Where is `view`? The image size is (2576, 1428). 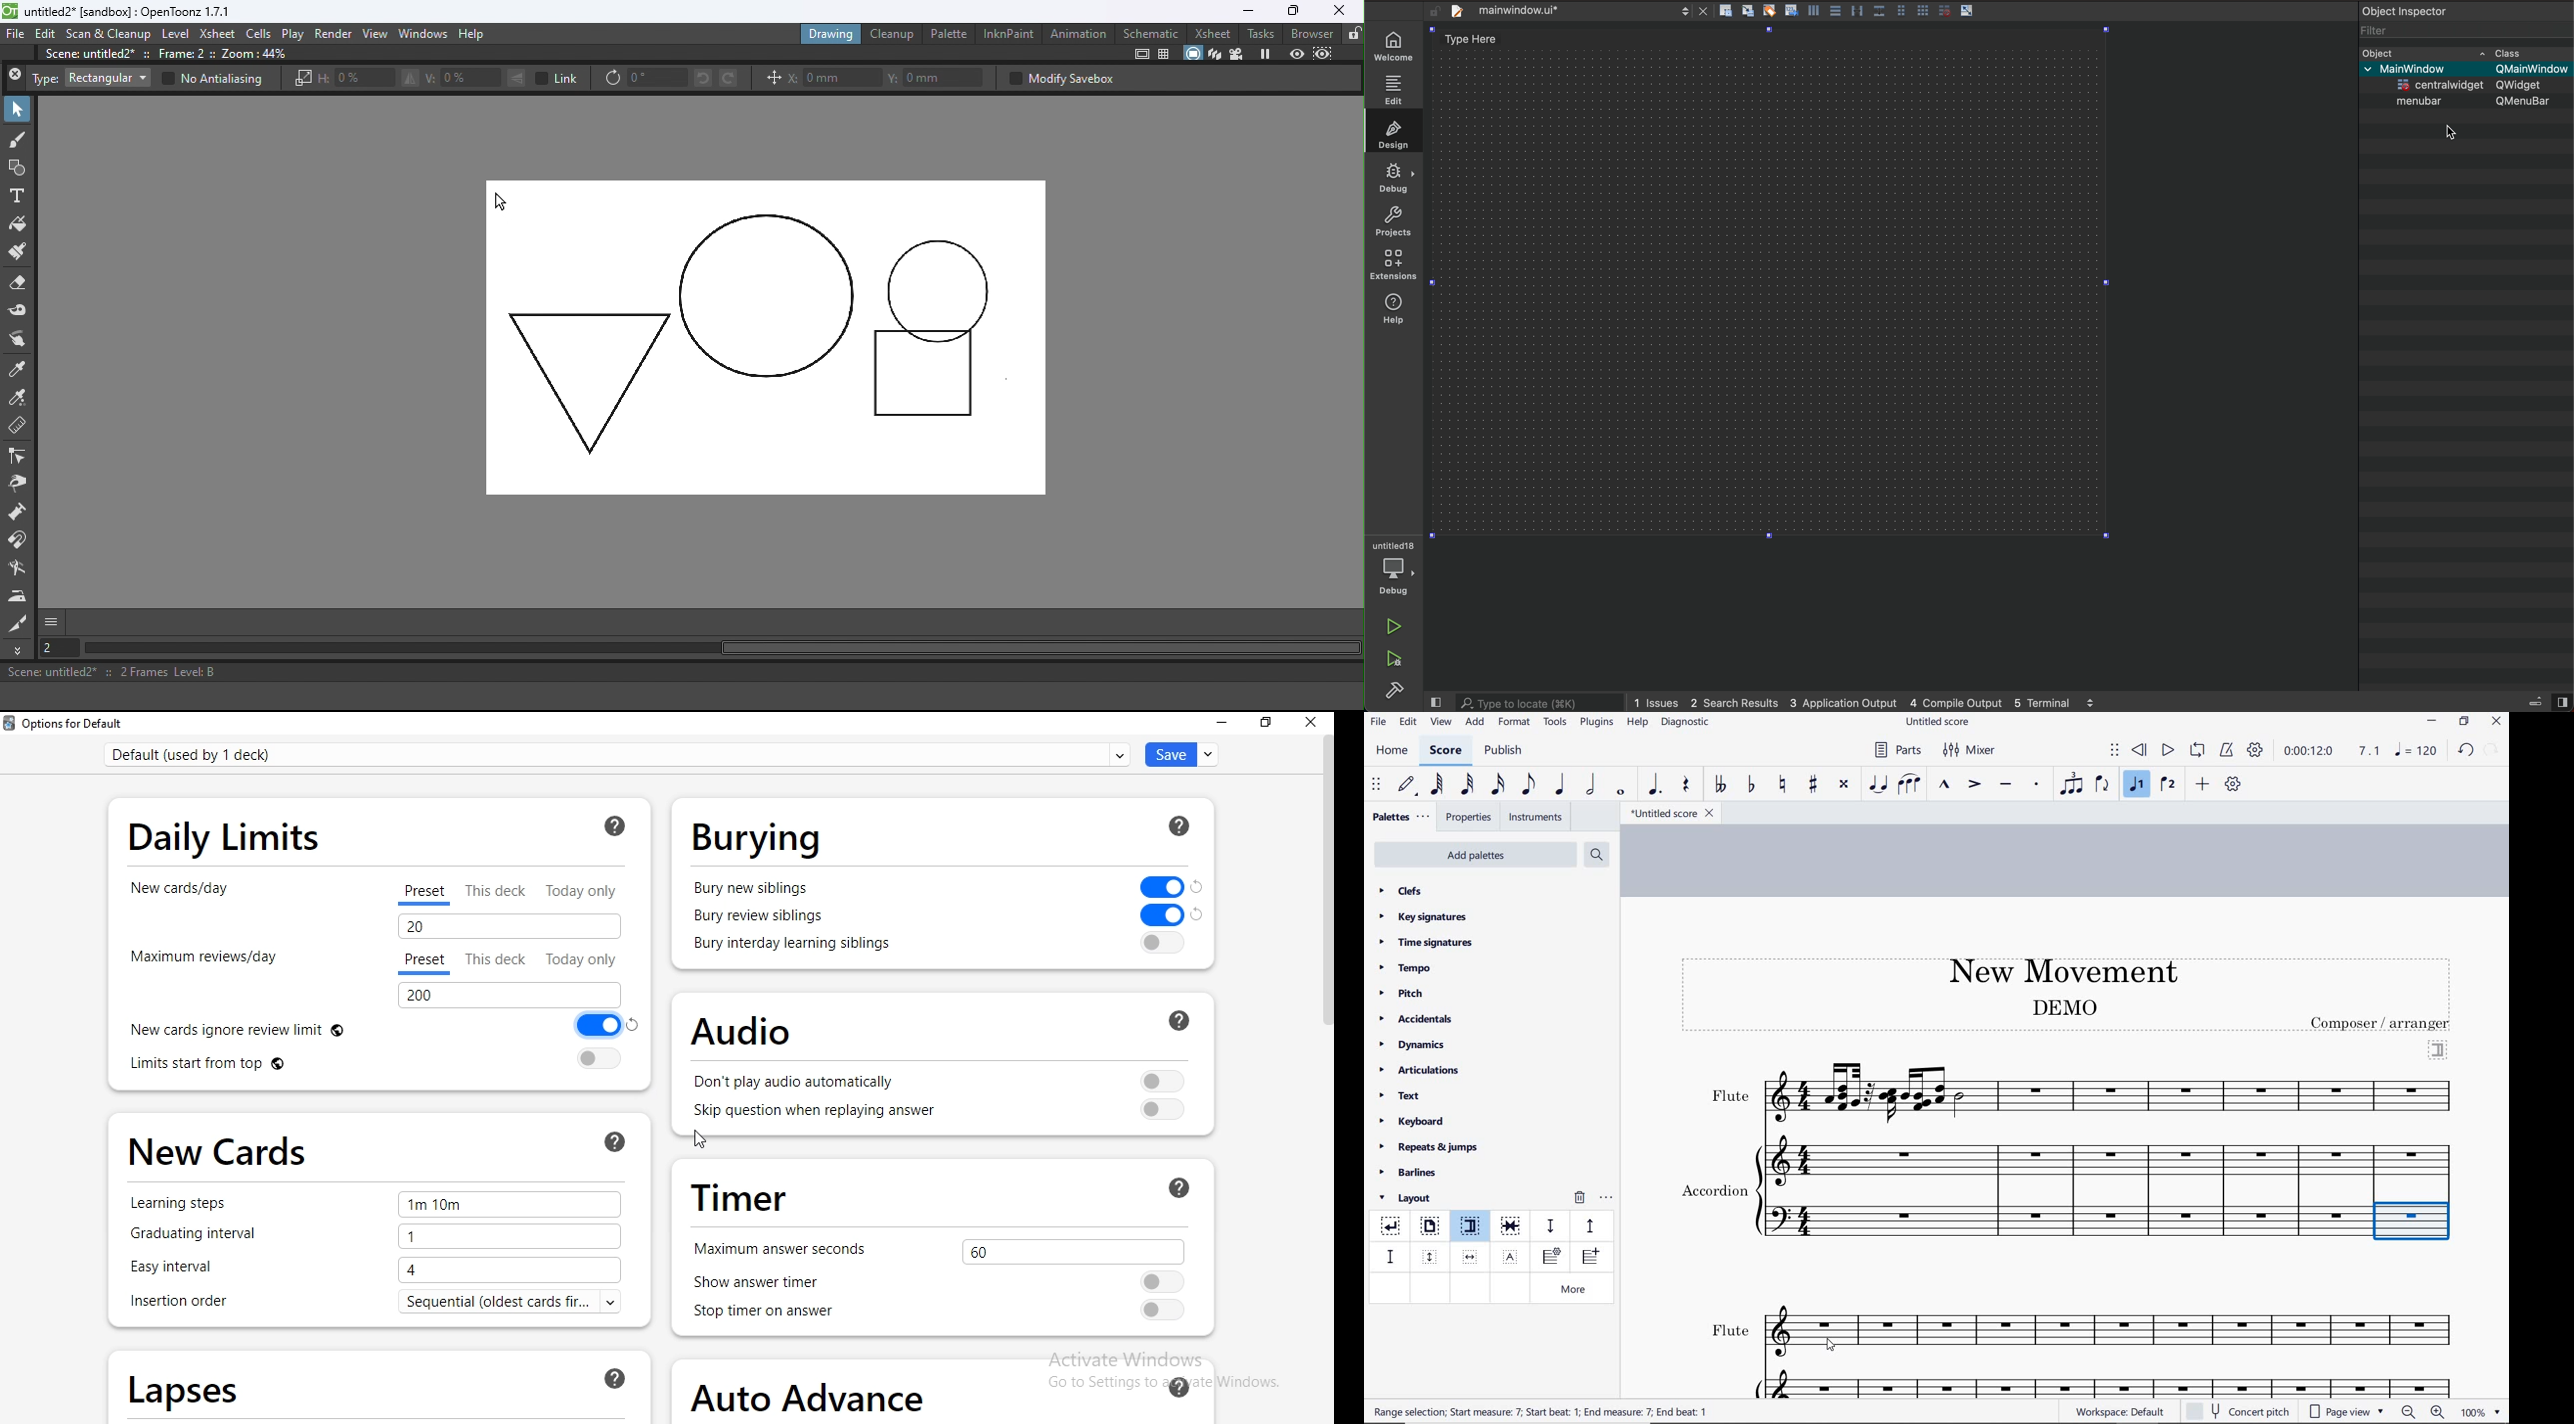 view is located at coordinates (1439, 723).